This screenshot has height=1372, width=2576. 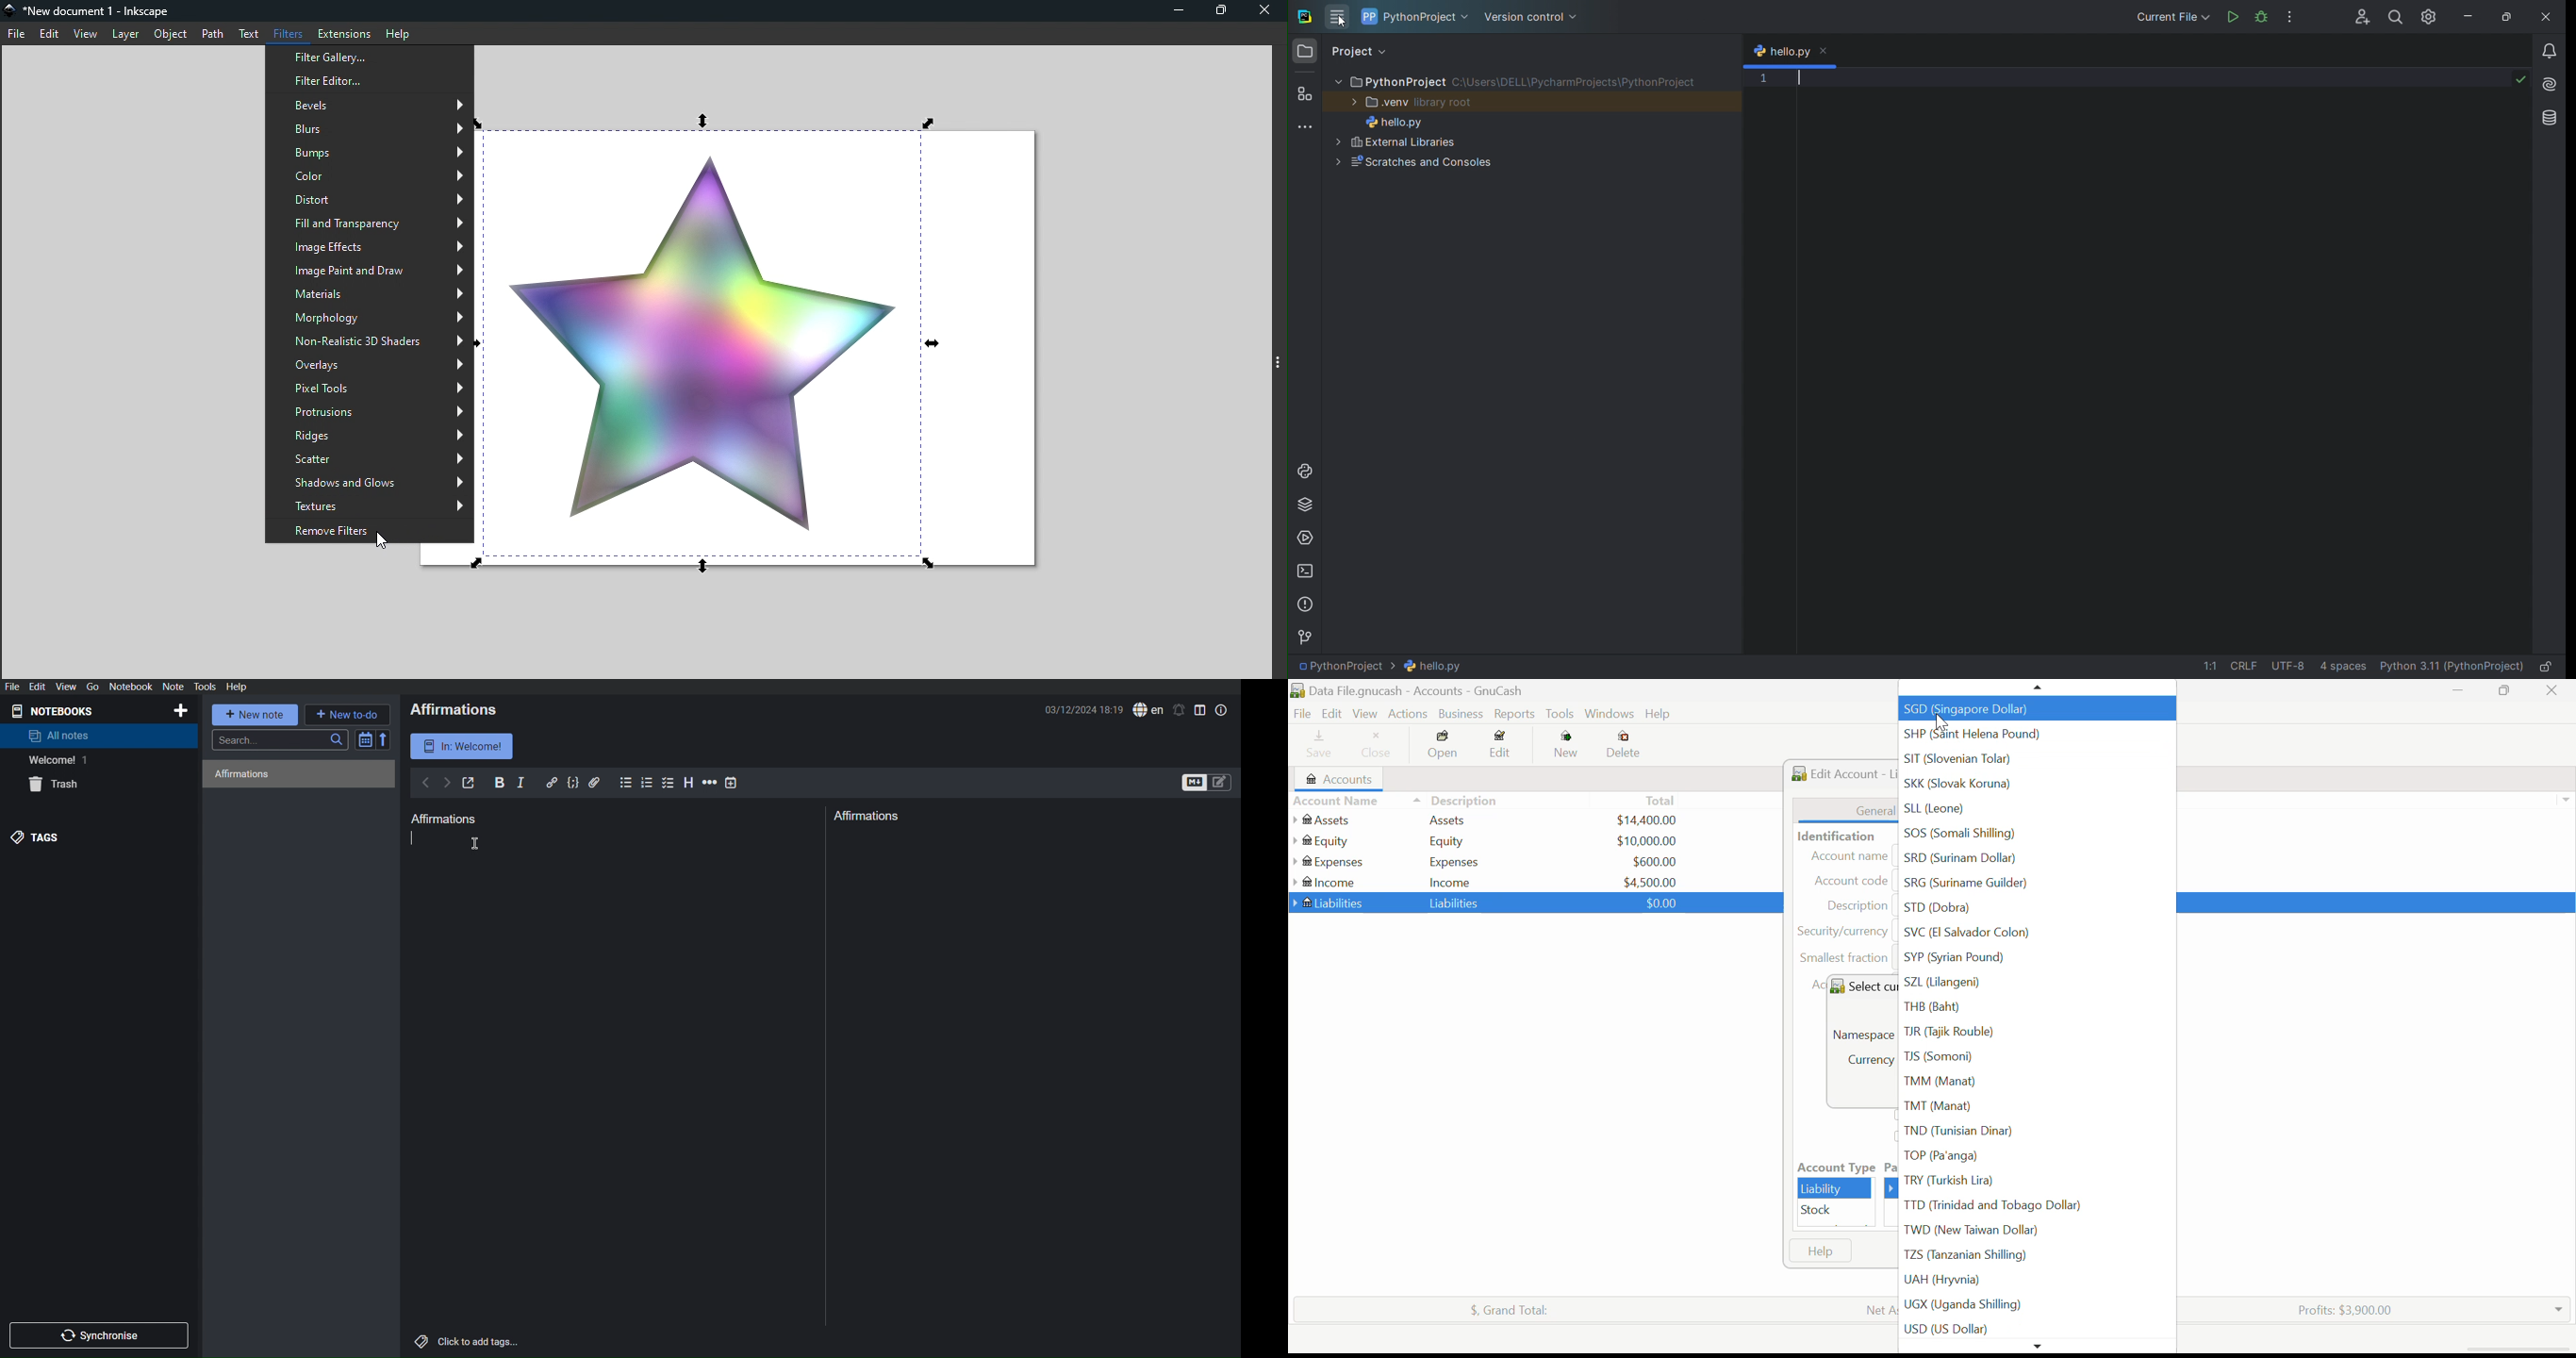 I want to click on Stock, so click(x=1835, y=1211).